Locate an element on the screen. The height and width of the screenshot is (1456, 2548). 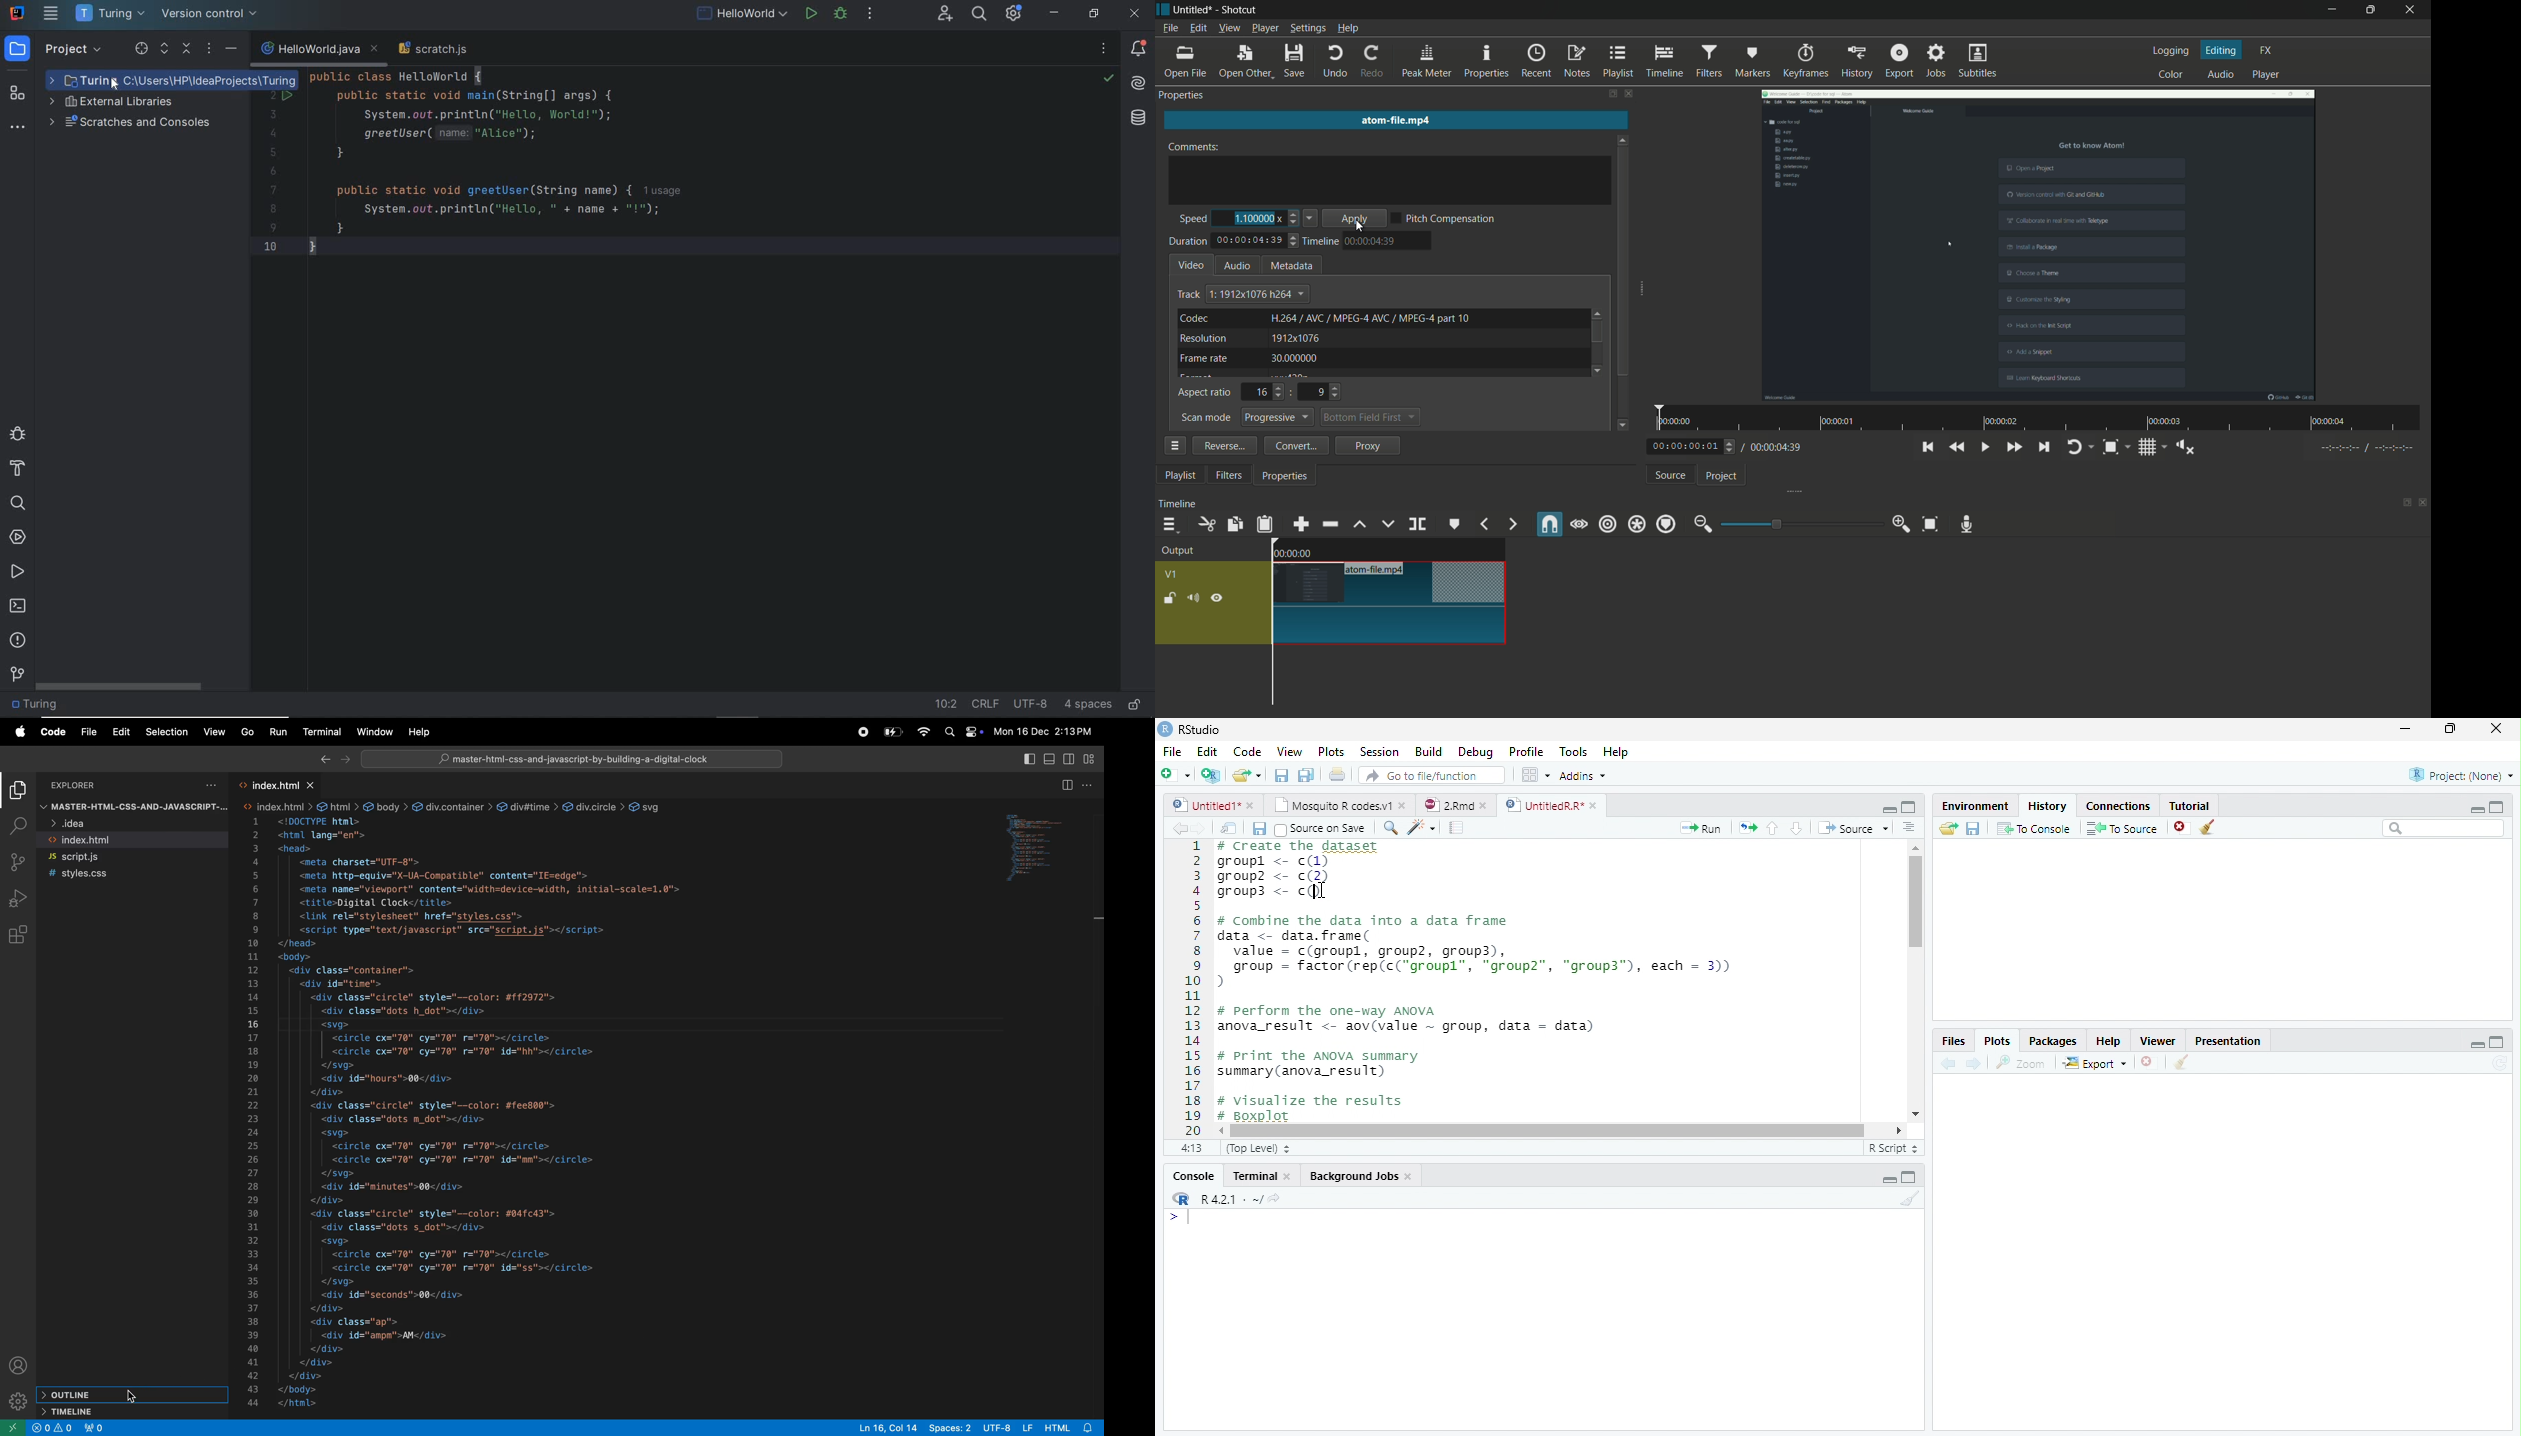
toggle grid is located at coordinates (2146, 447).